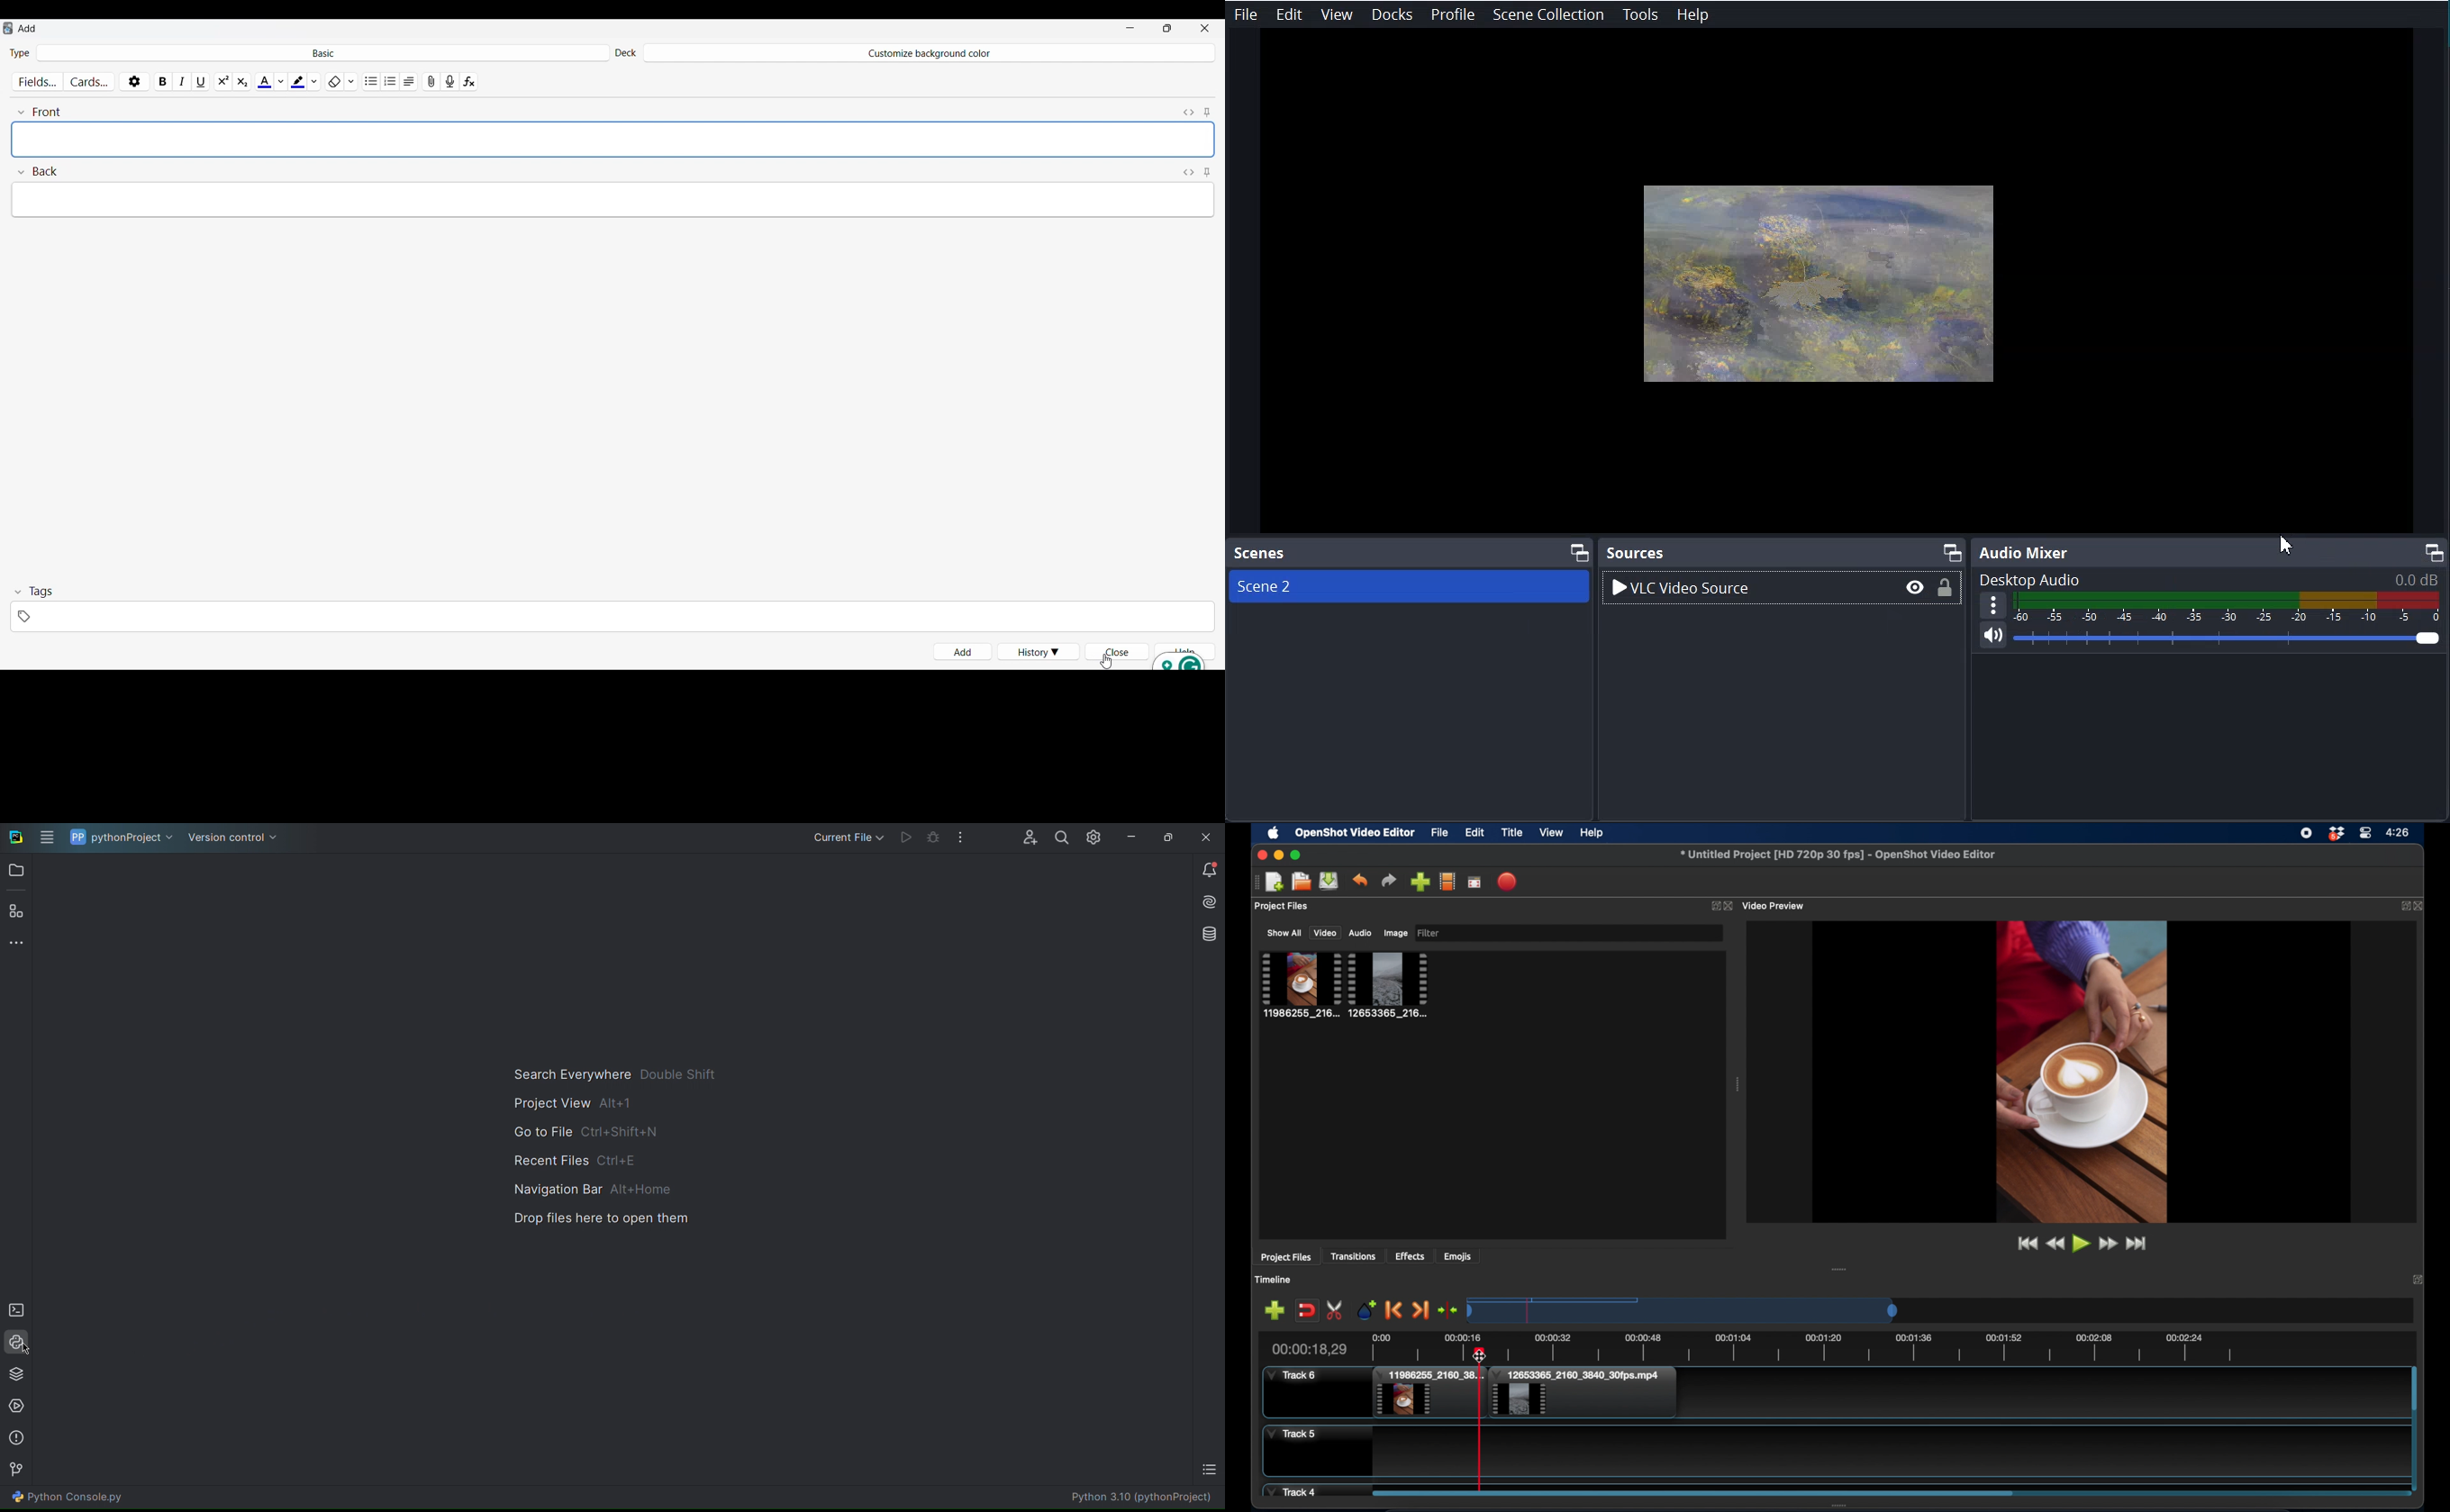  What do you see at coordinates (2228, 607) in the screenshot?
I see `Audio adjuster` at bounding box center [2228, 607].